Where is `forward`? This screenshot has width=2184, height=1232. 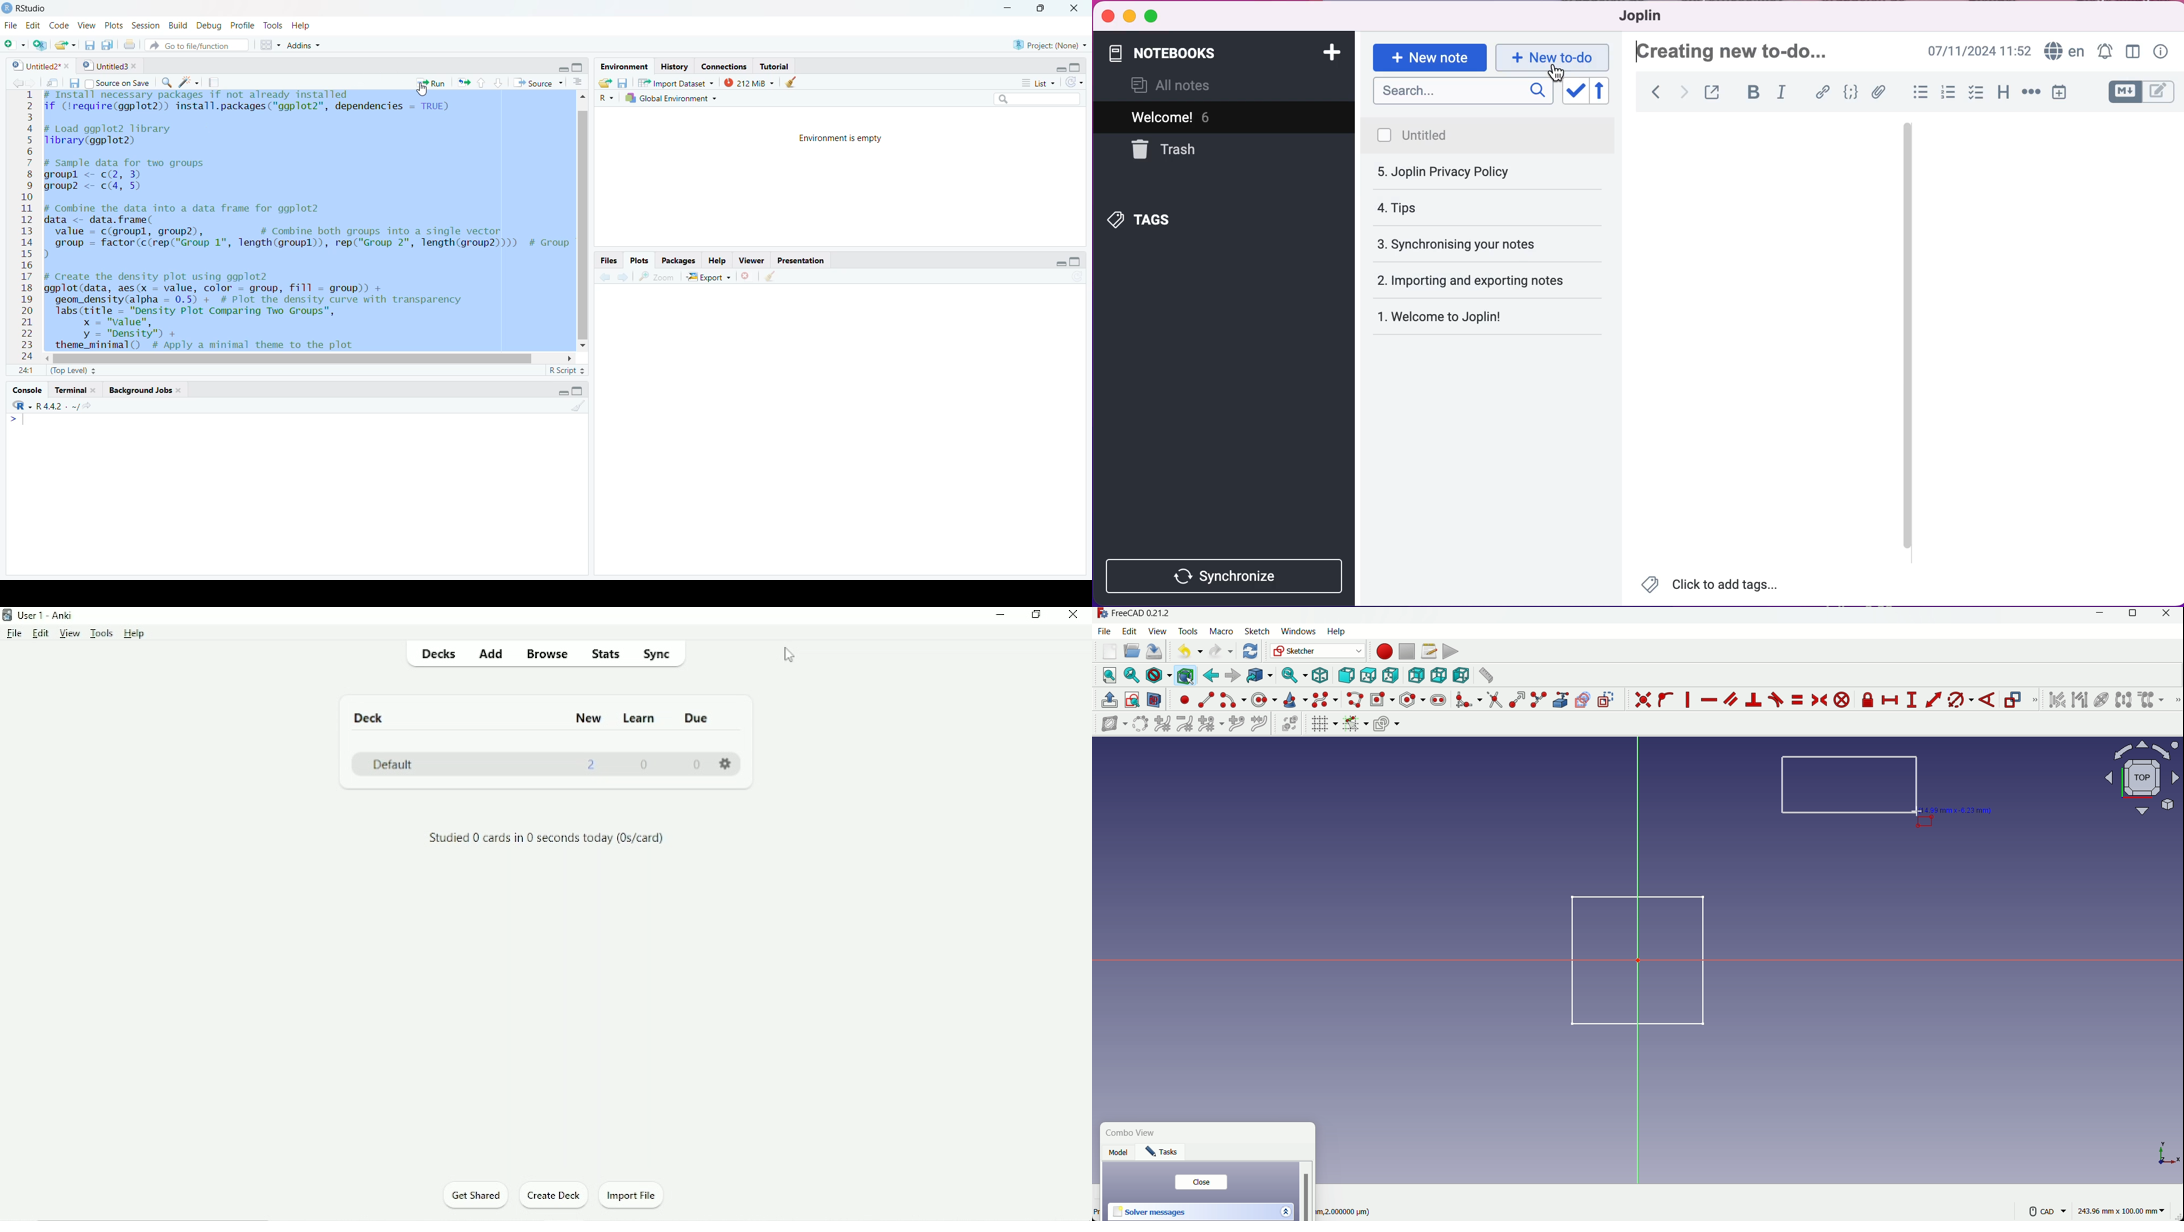 forward is located at coordinates (1684, 95).